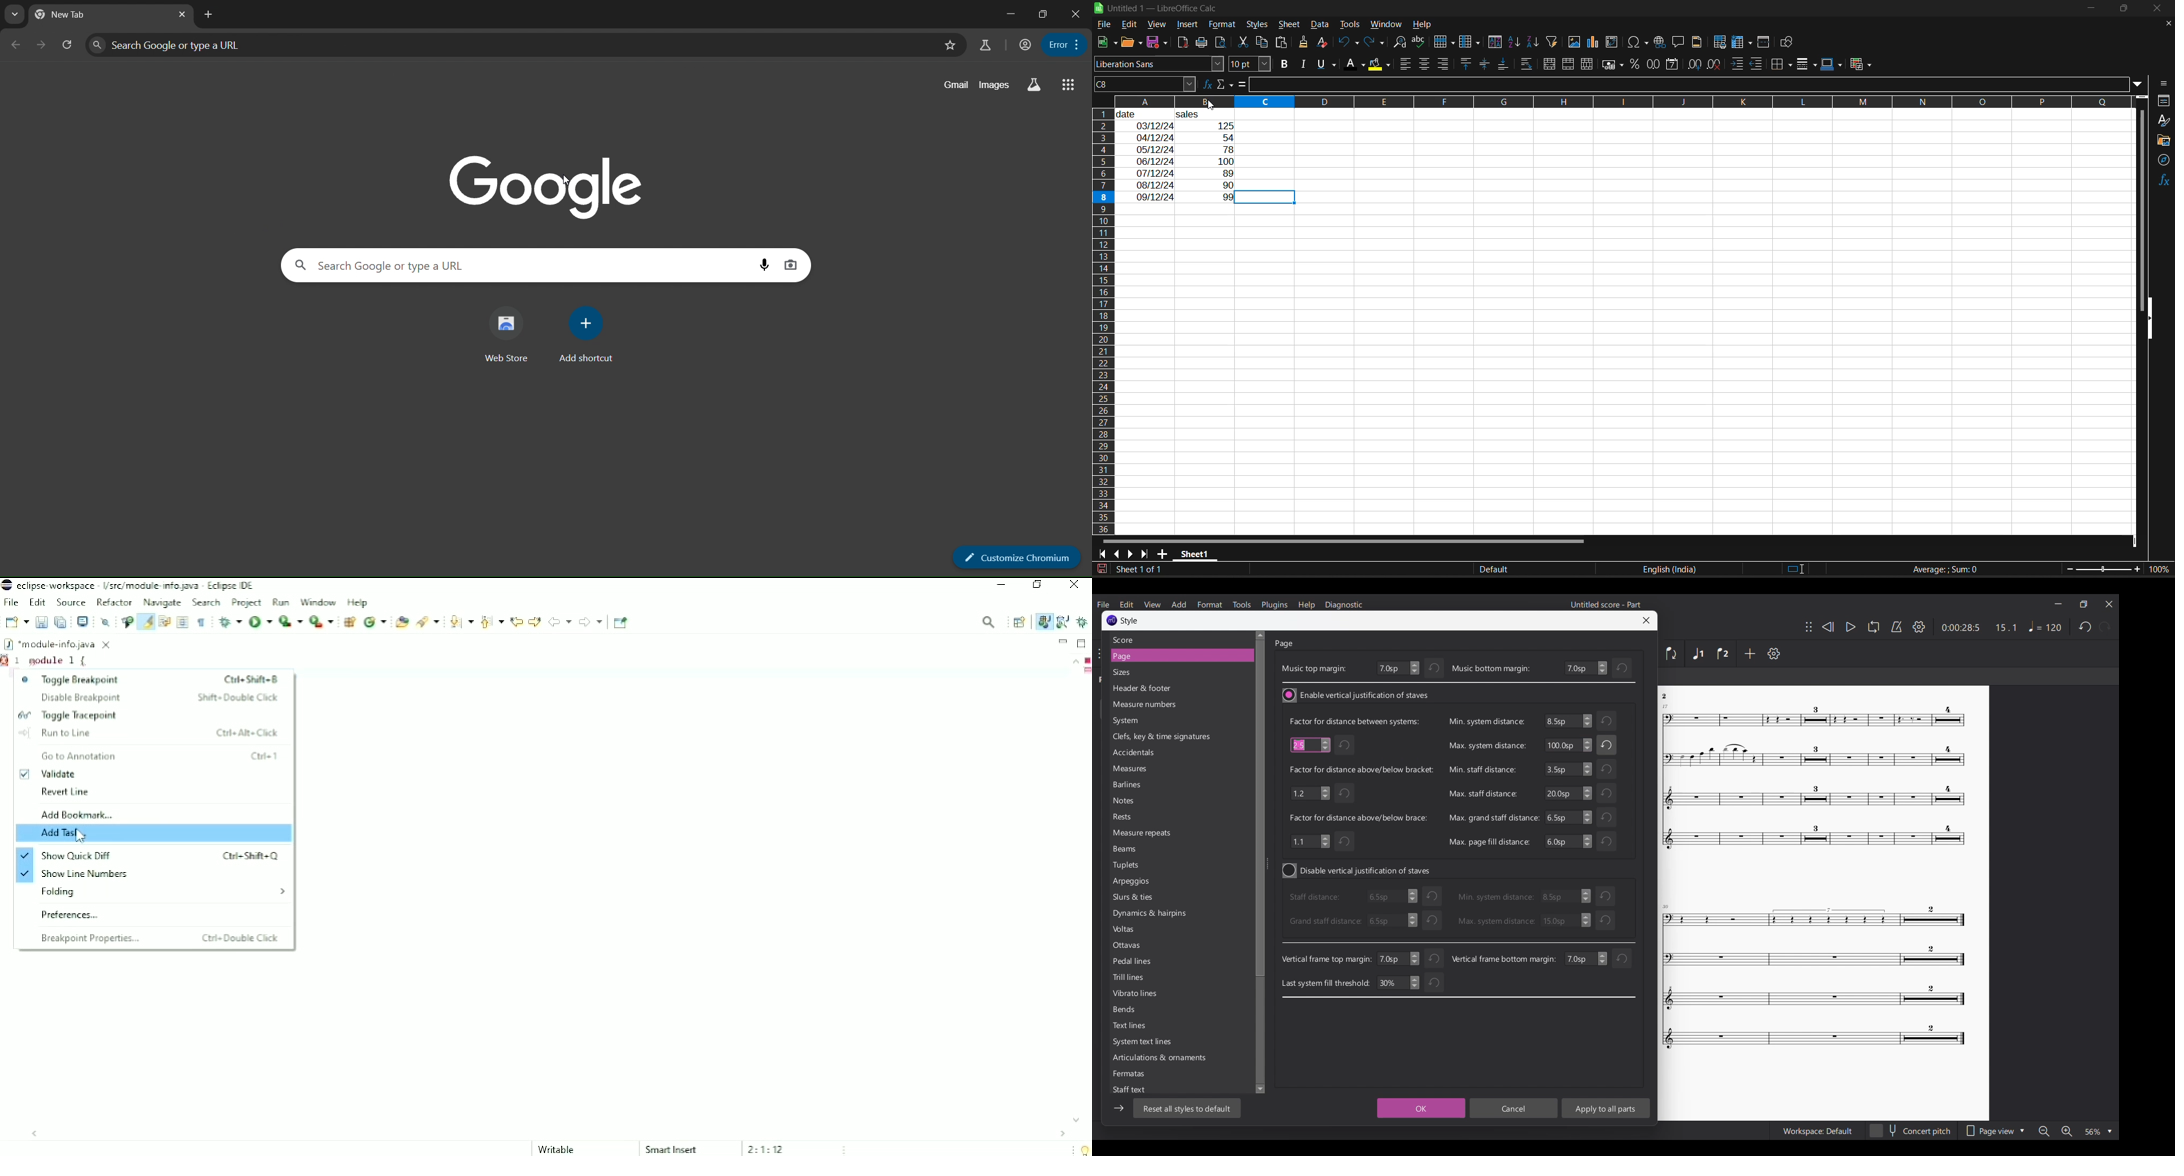  What do you see at coordinates (2099, 1131) in the screenshot?
I see `Zoom options` at bounding box center [2099, 1131].